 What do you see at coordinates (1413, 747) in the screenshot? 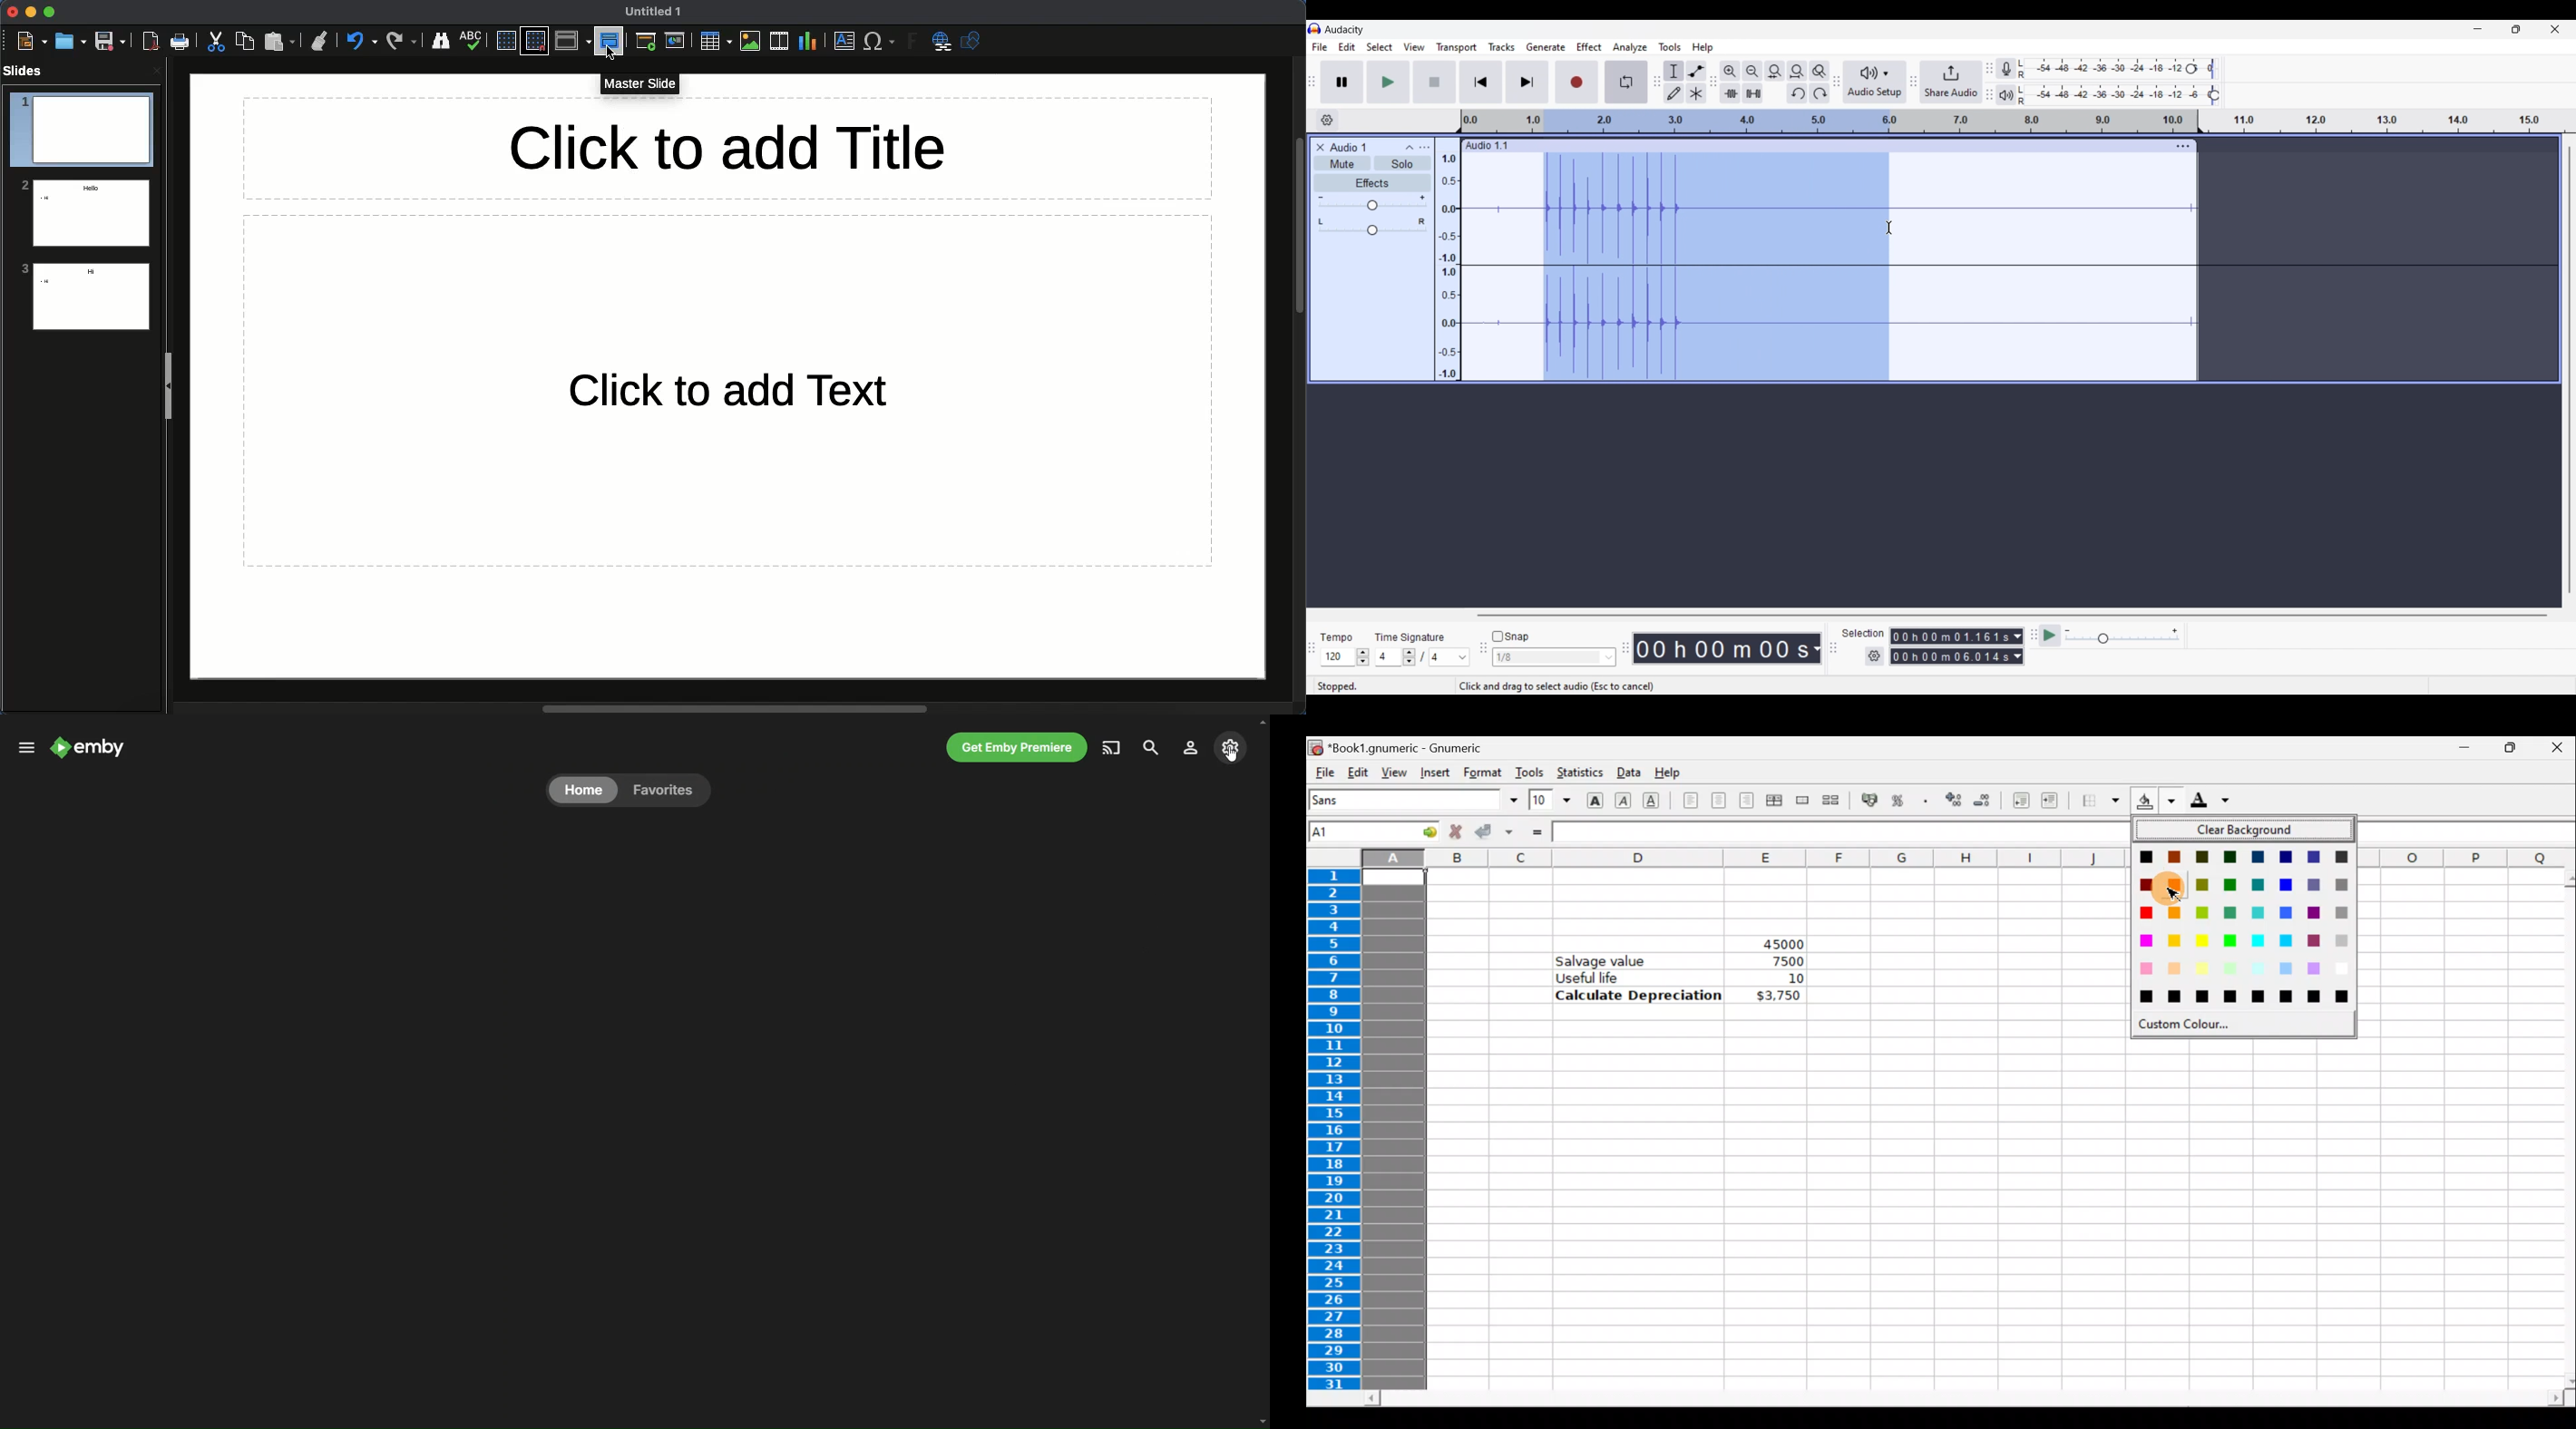
I see `Book1.gnumeric - Gnumeric` at bounding box center [1413, 747].